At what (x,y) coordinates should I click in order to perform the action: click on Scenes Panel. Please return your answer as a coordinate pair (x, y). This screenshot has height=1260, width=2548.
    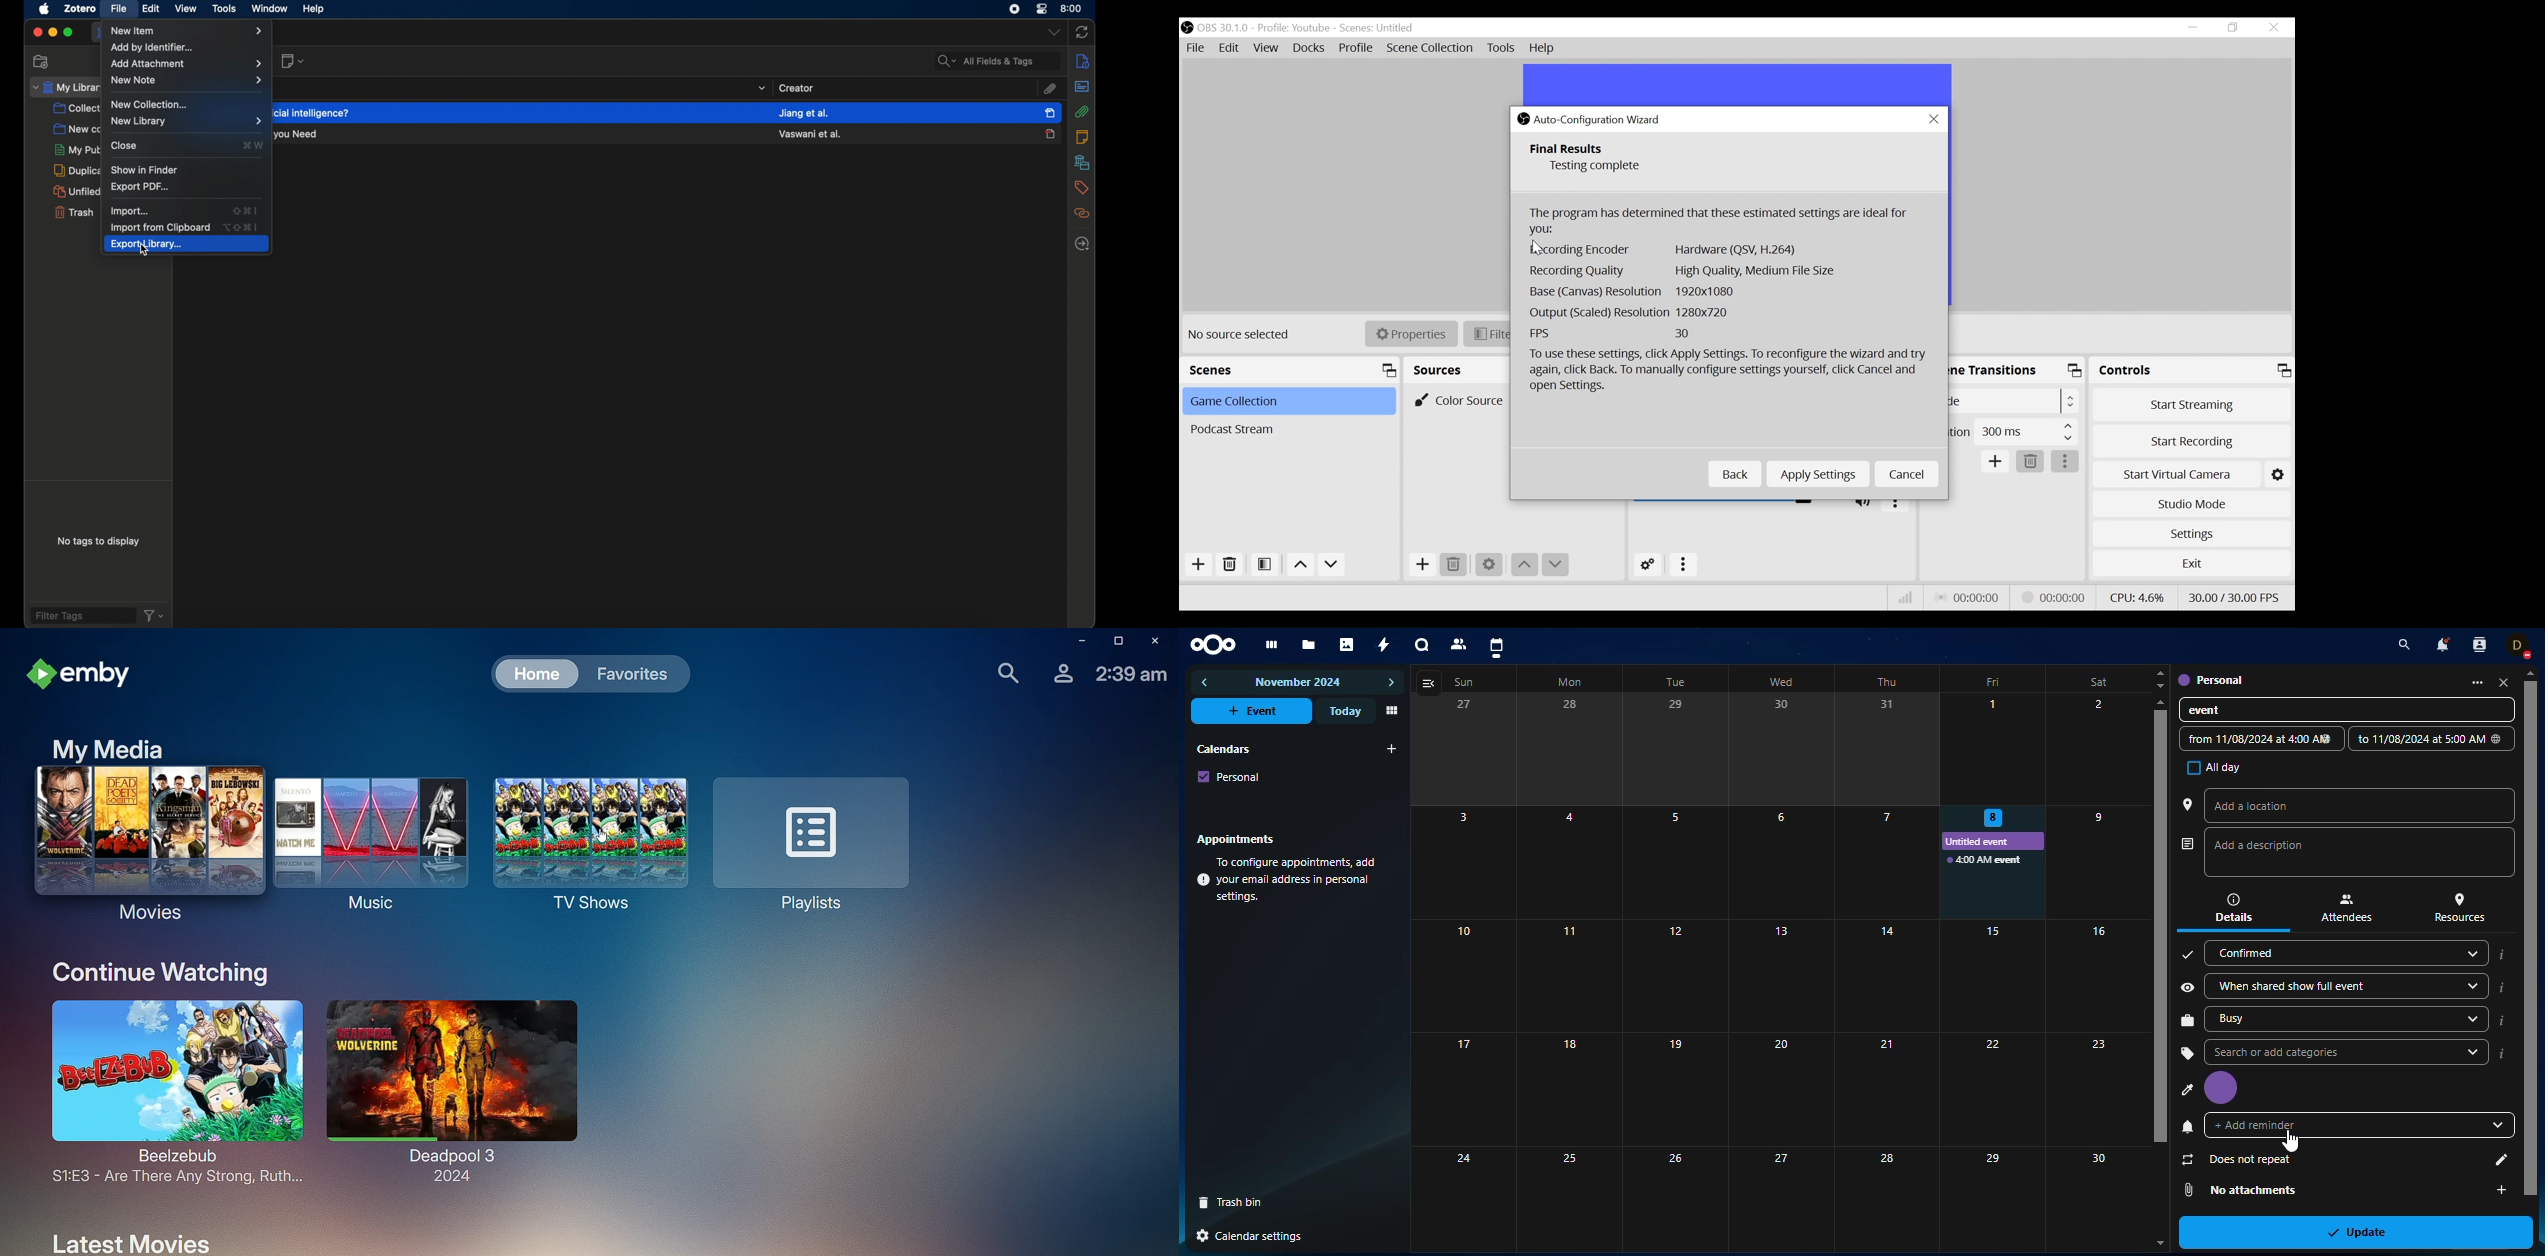
    Looking at the image, I should click on (1290, 369).